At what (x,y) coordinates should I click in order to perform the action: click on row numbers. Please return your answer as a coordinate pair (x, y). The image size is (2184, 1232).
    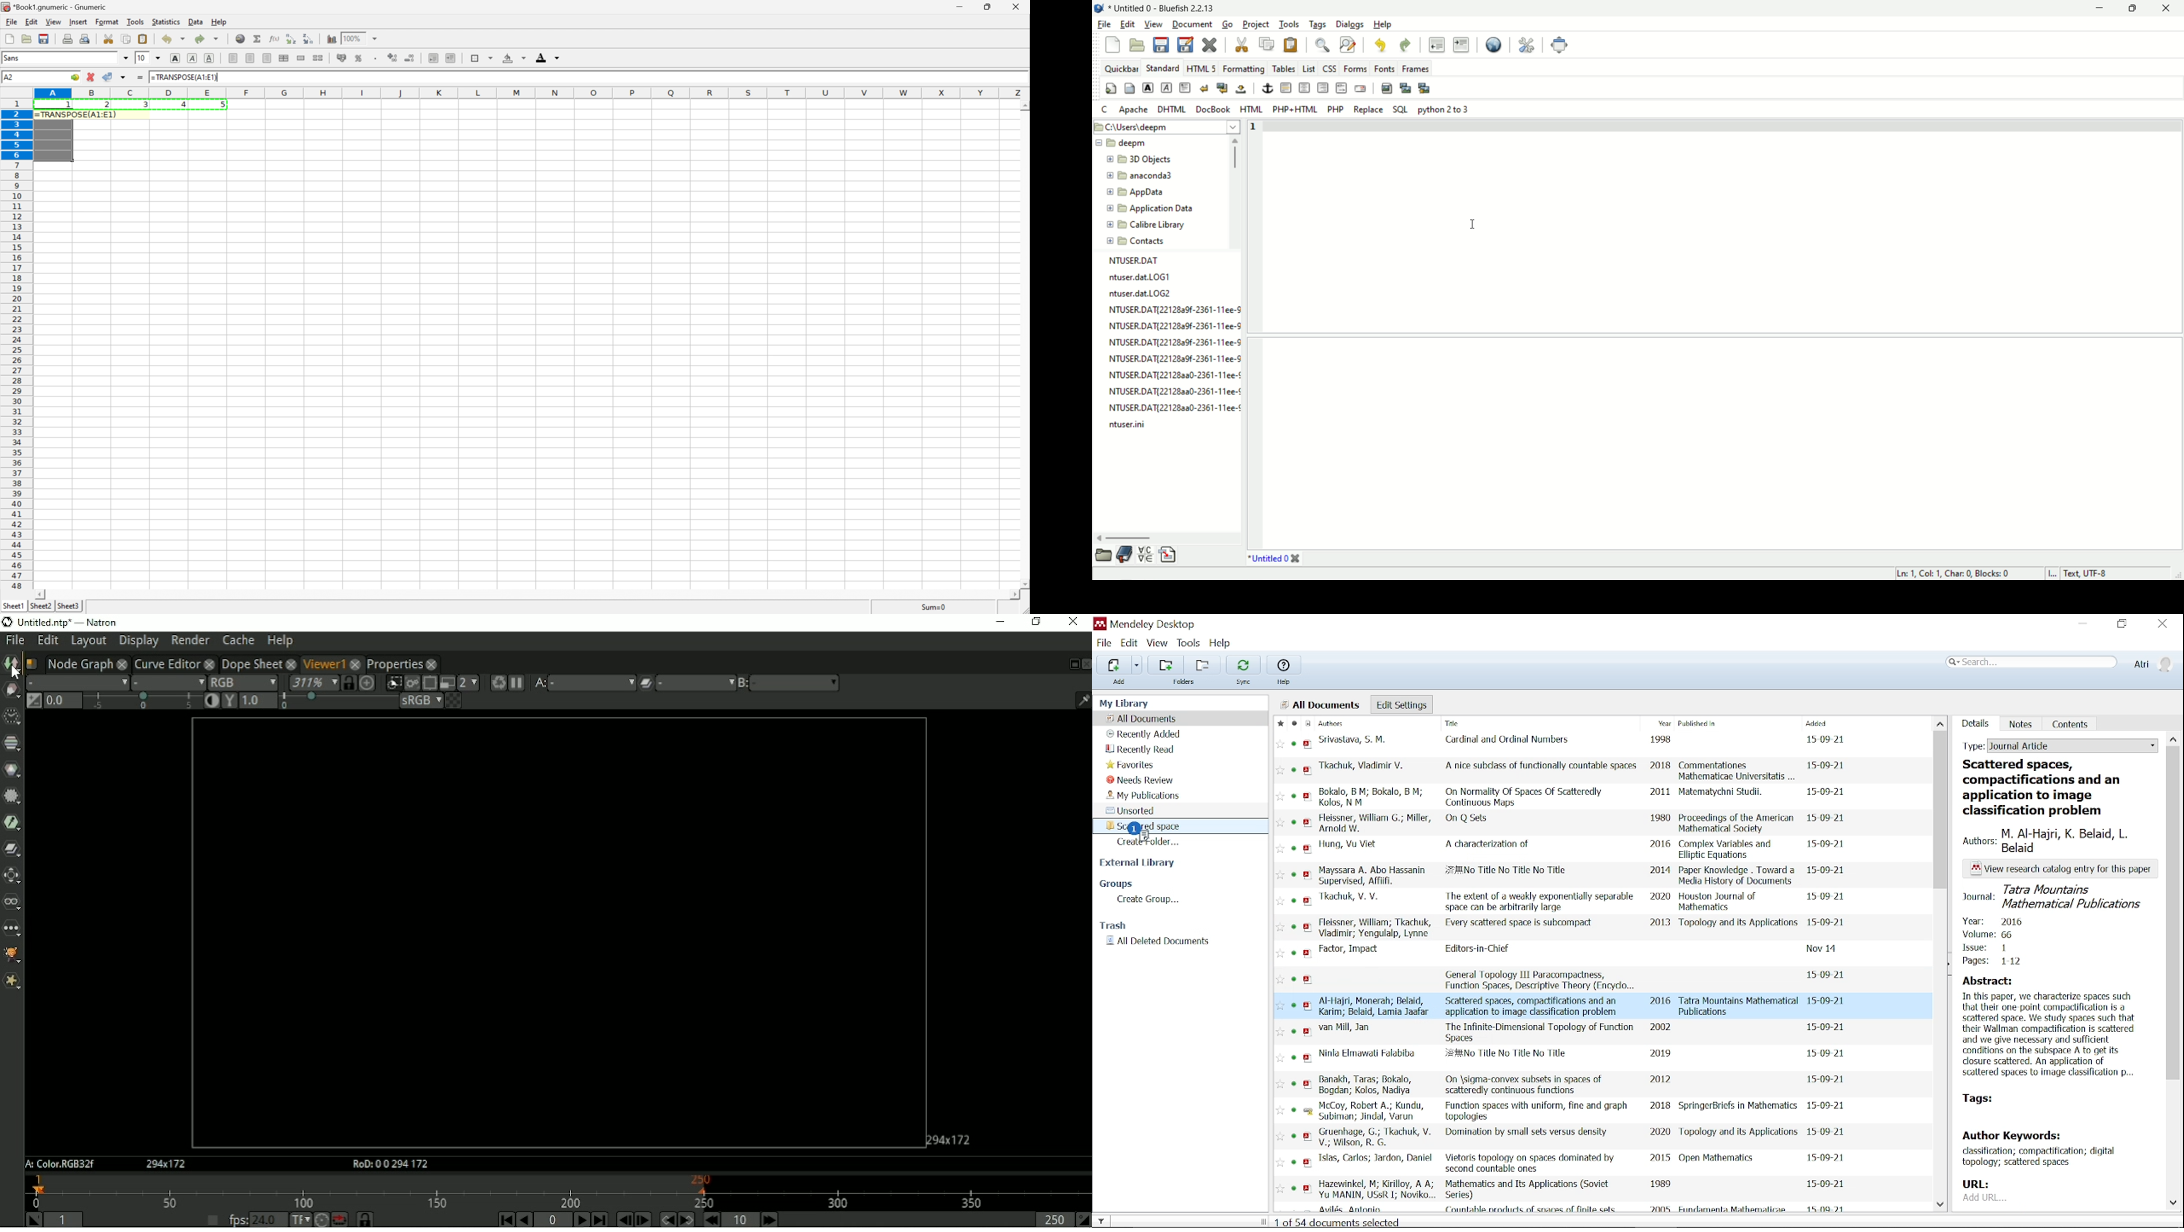
    Looking at the image, I should click on (17, 344).